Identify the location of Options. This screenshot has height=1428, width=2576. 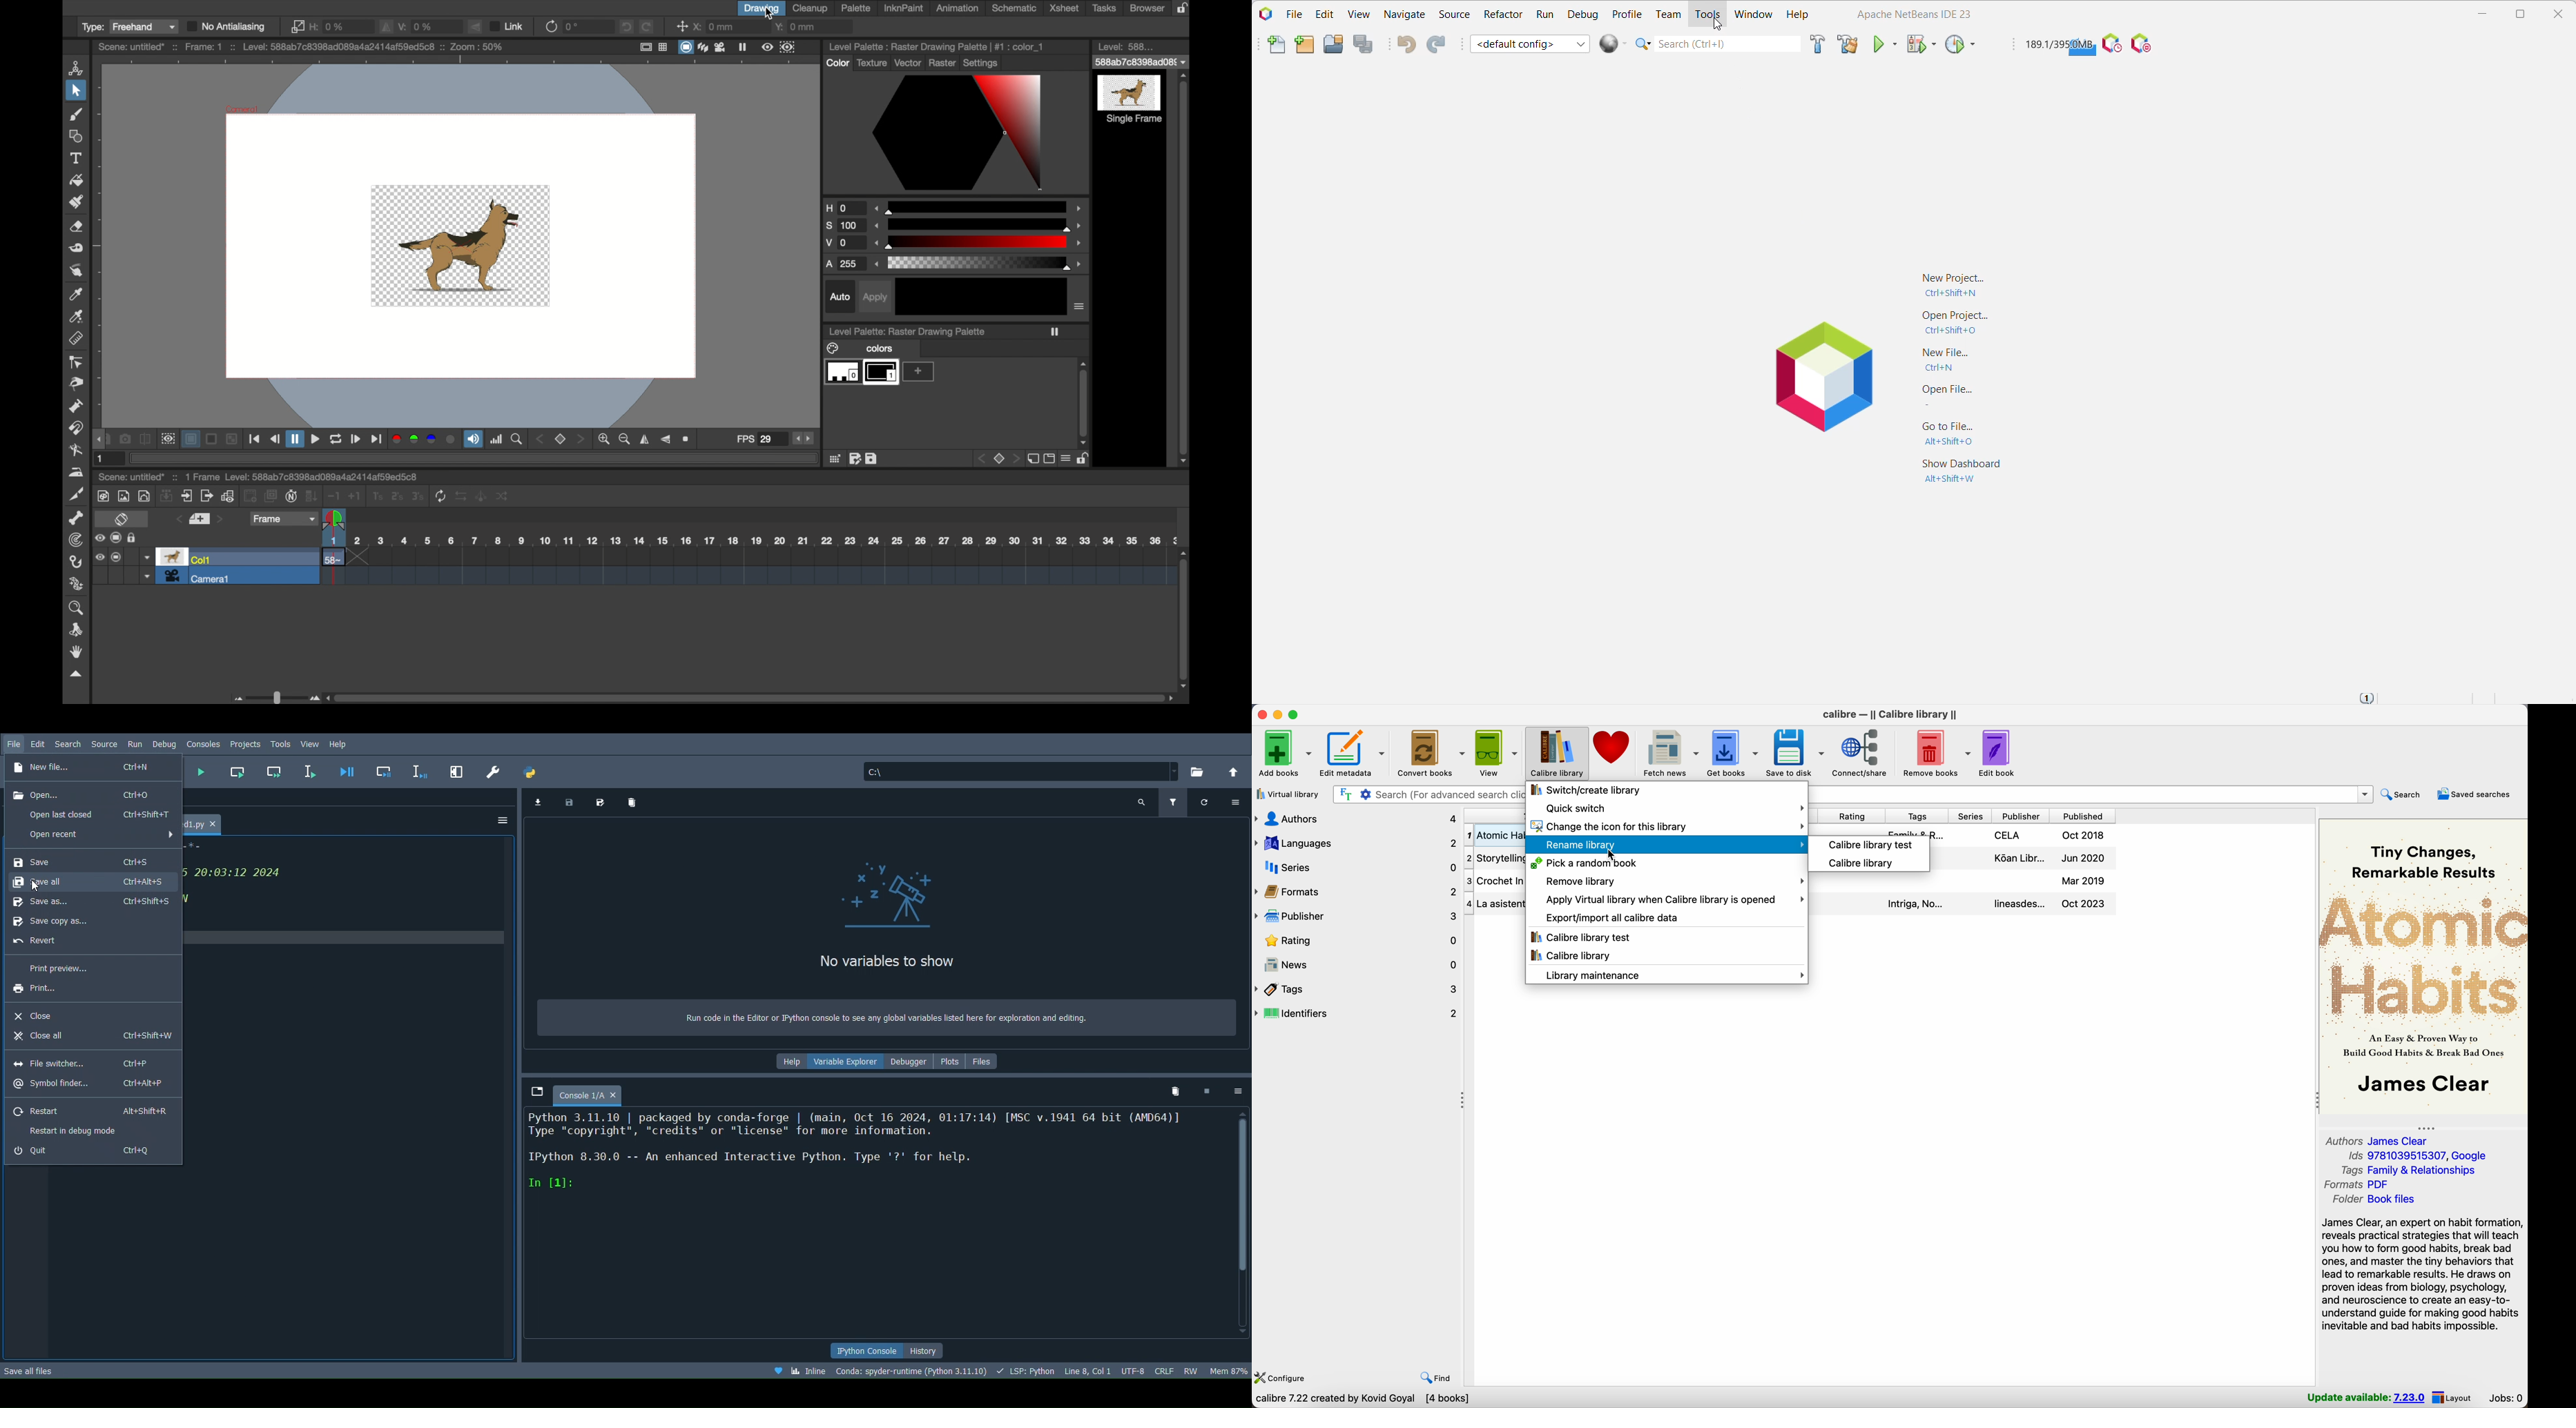
(1239, 1090).